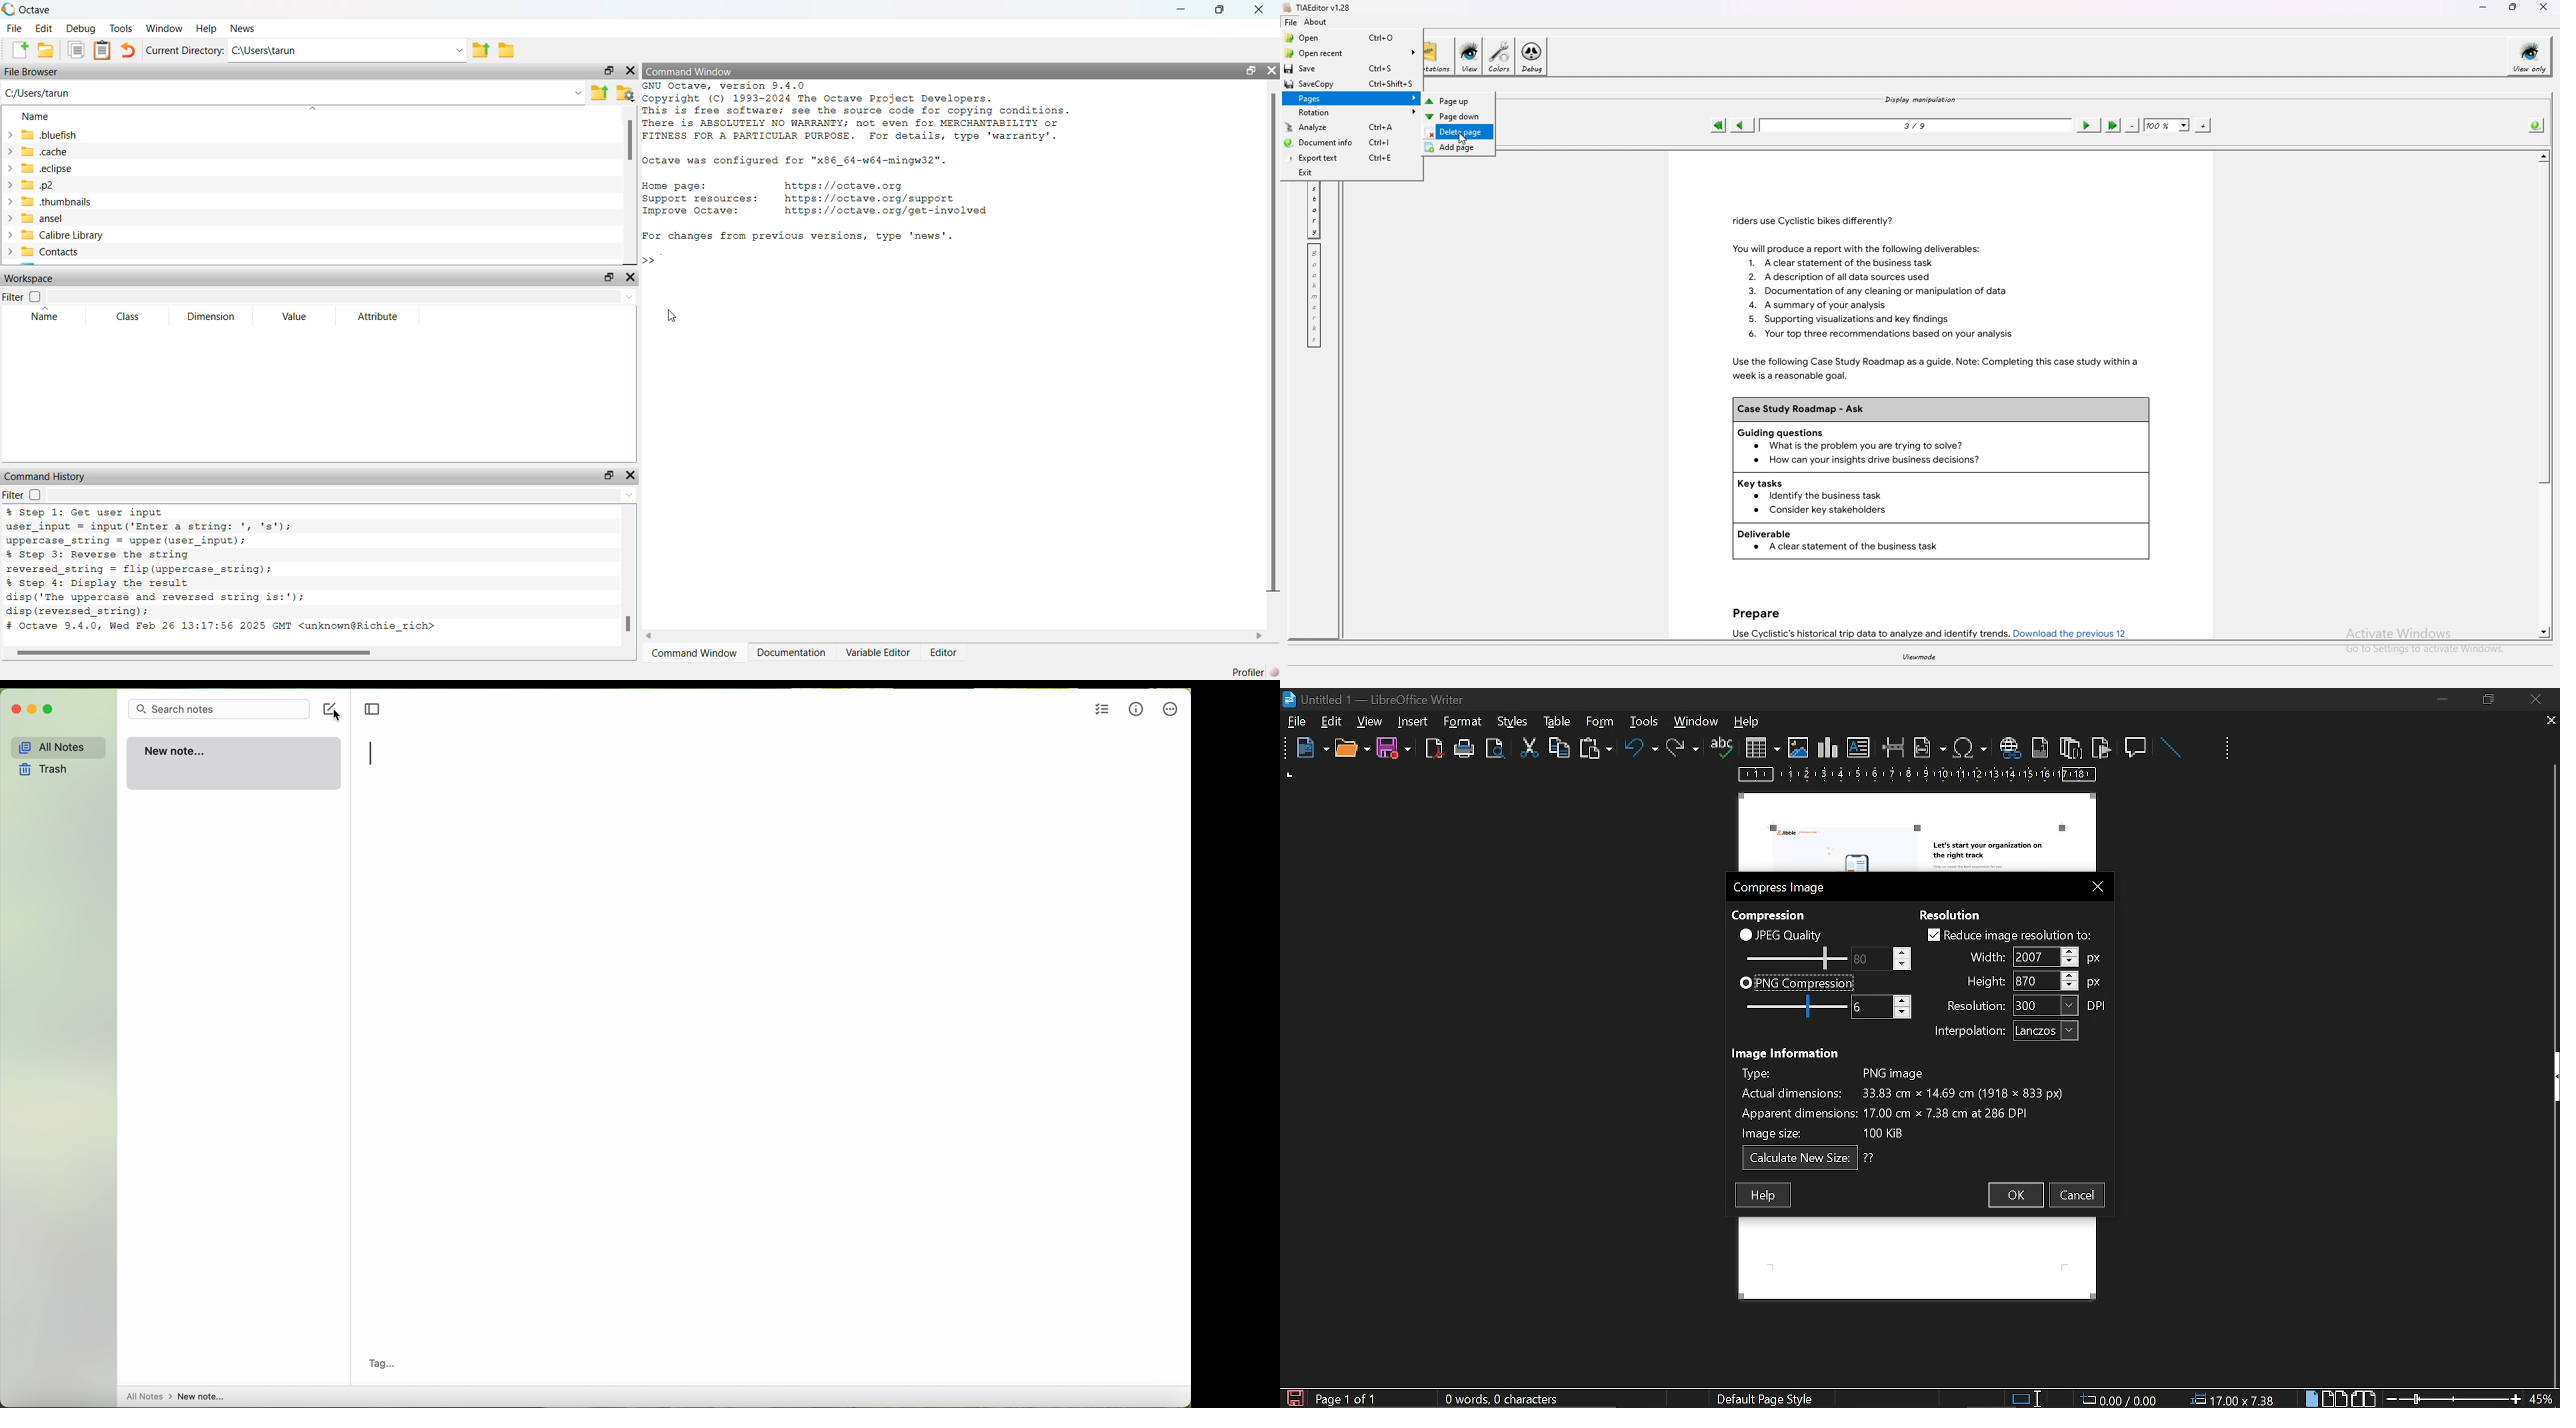  What do you see at coordinates (1828, 748) in the screenshot?
I see `insert chart` at bounding box center [1828, 748].